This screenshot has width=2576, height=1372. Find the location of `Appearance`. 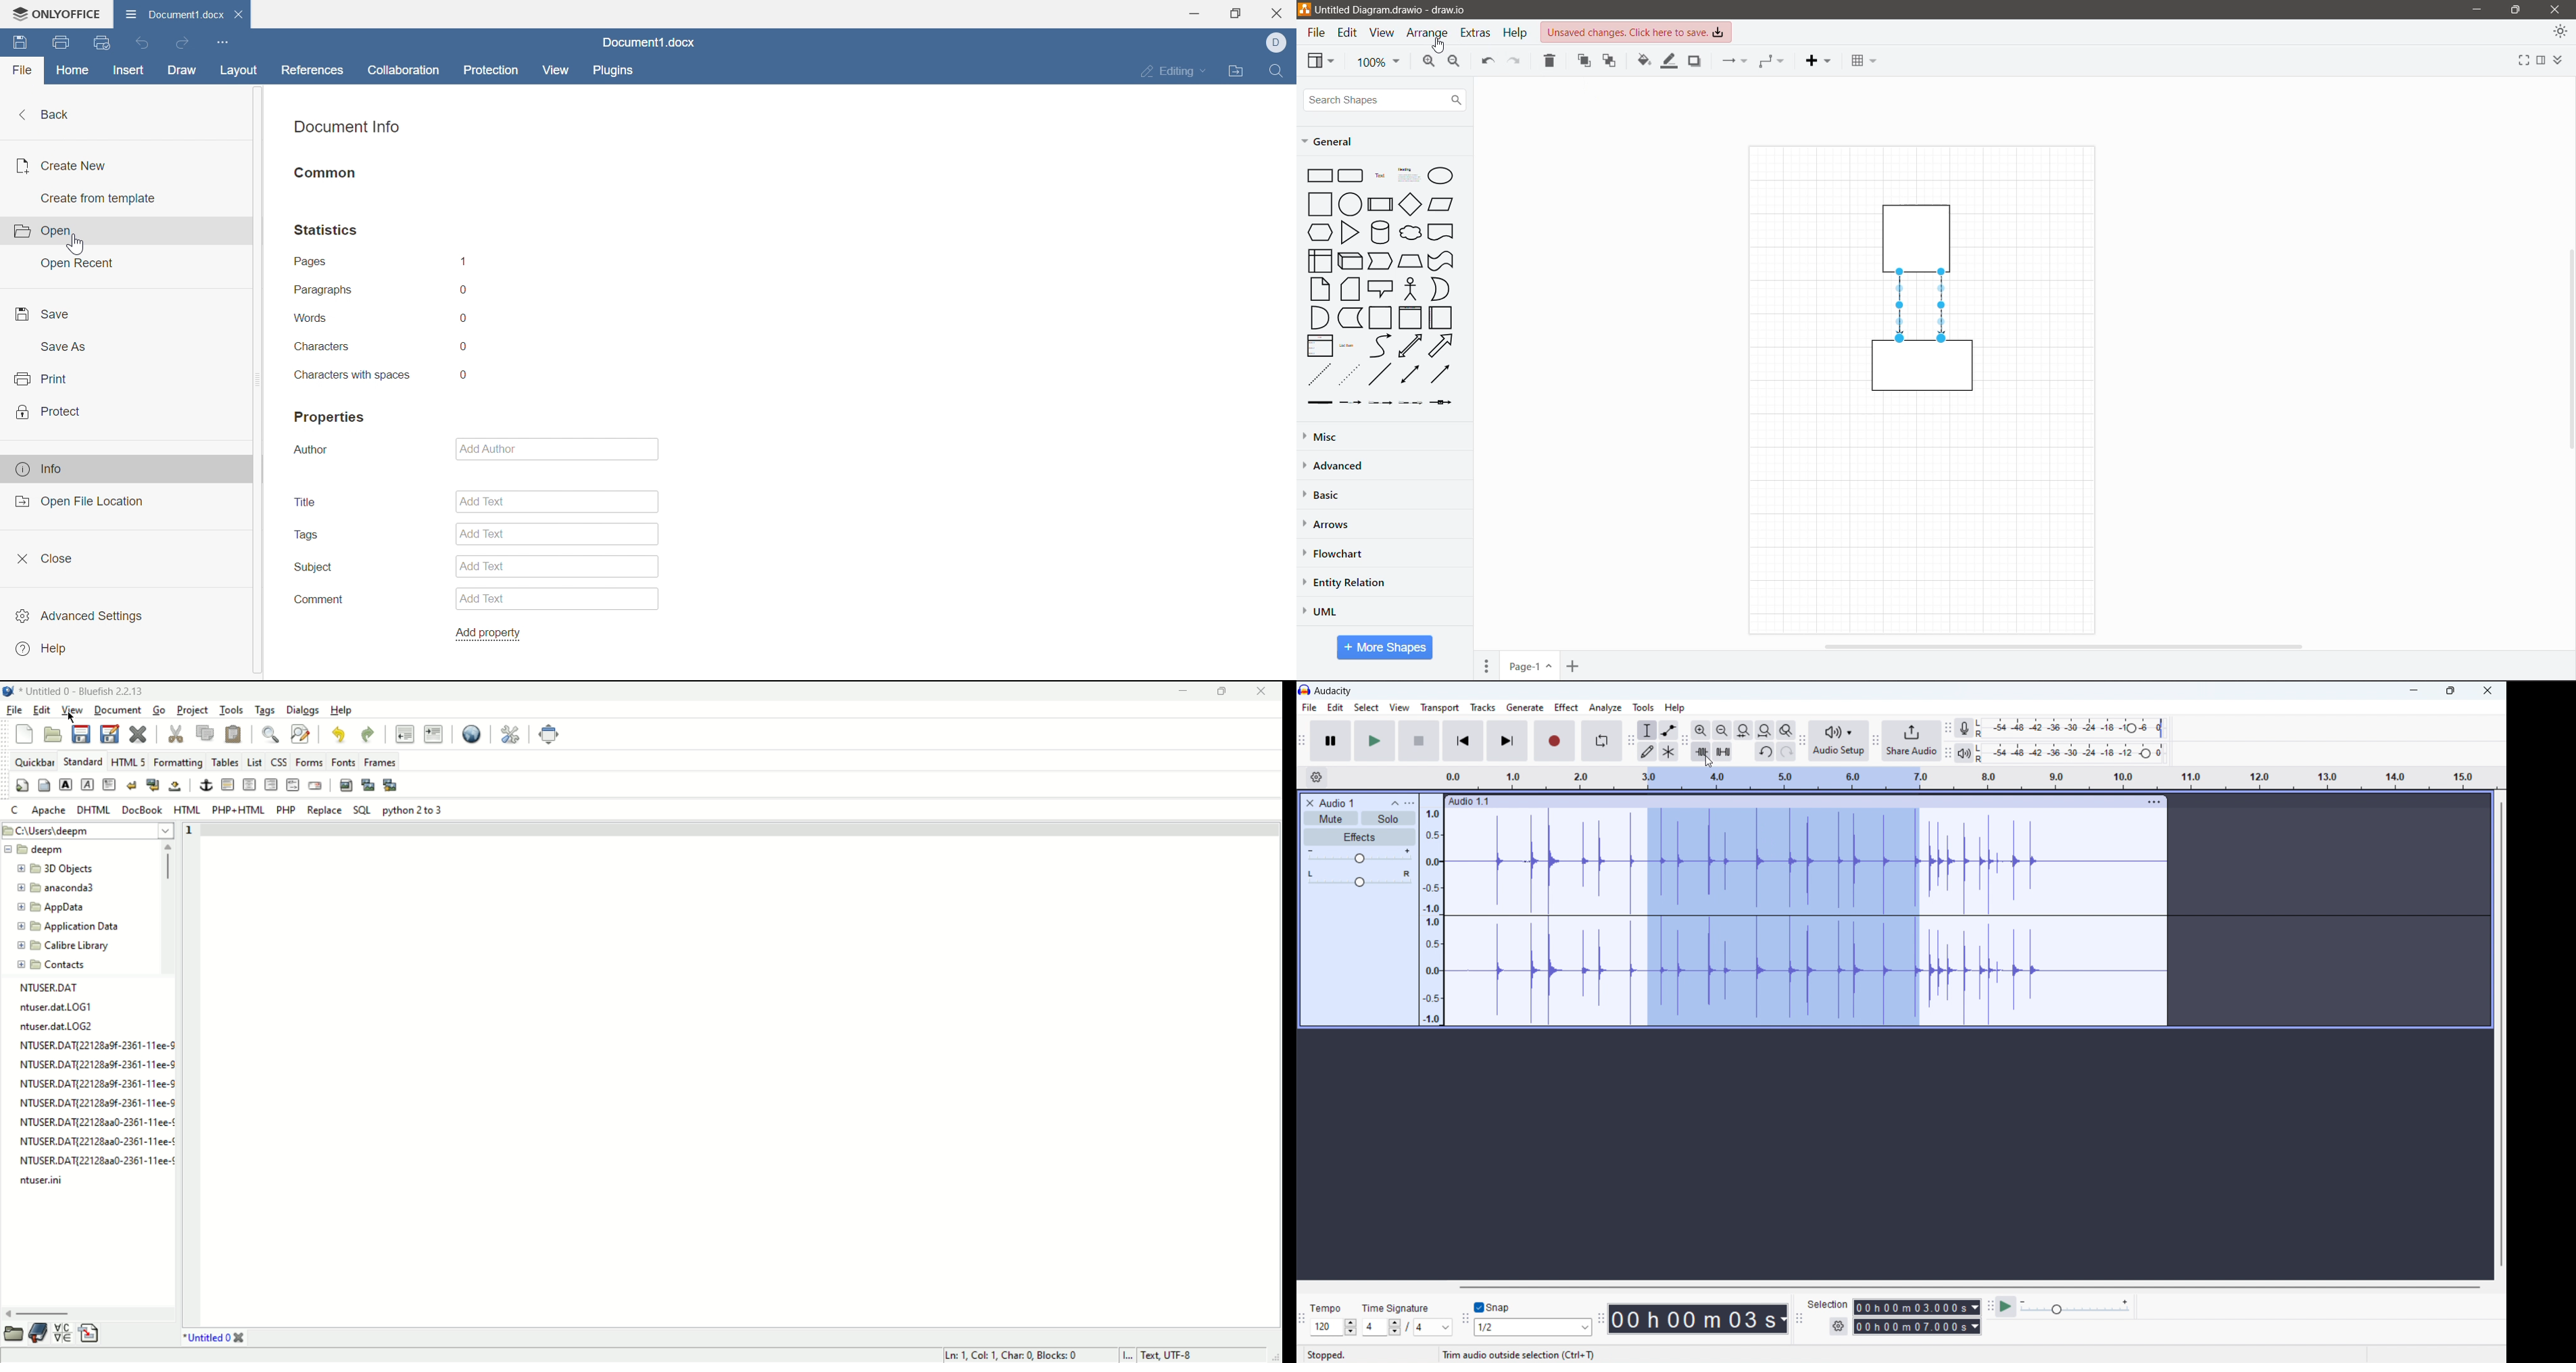

Appearance is located at coordinates (2560, 33).